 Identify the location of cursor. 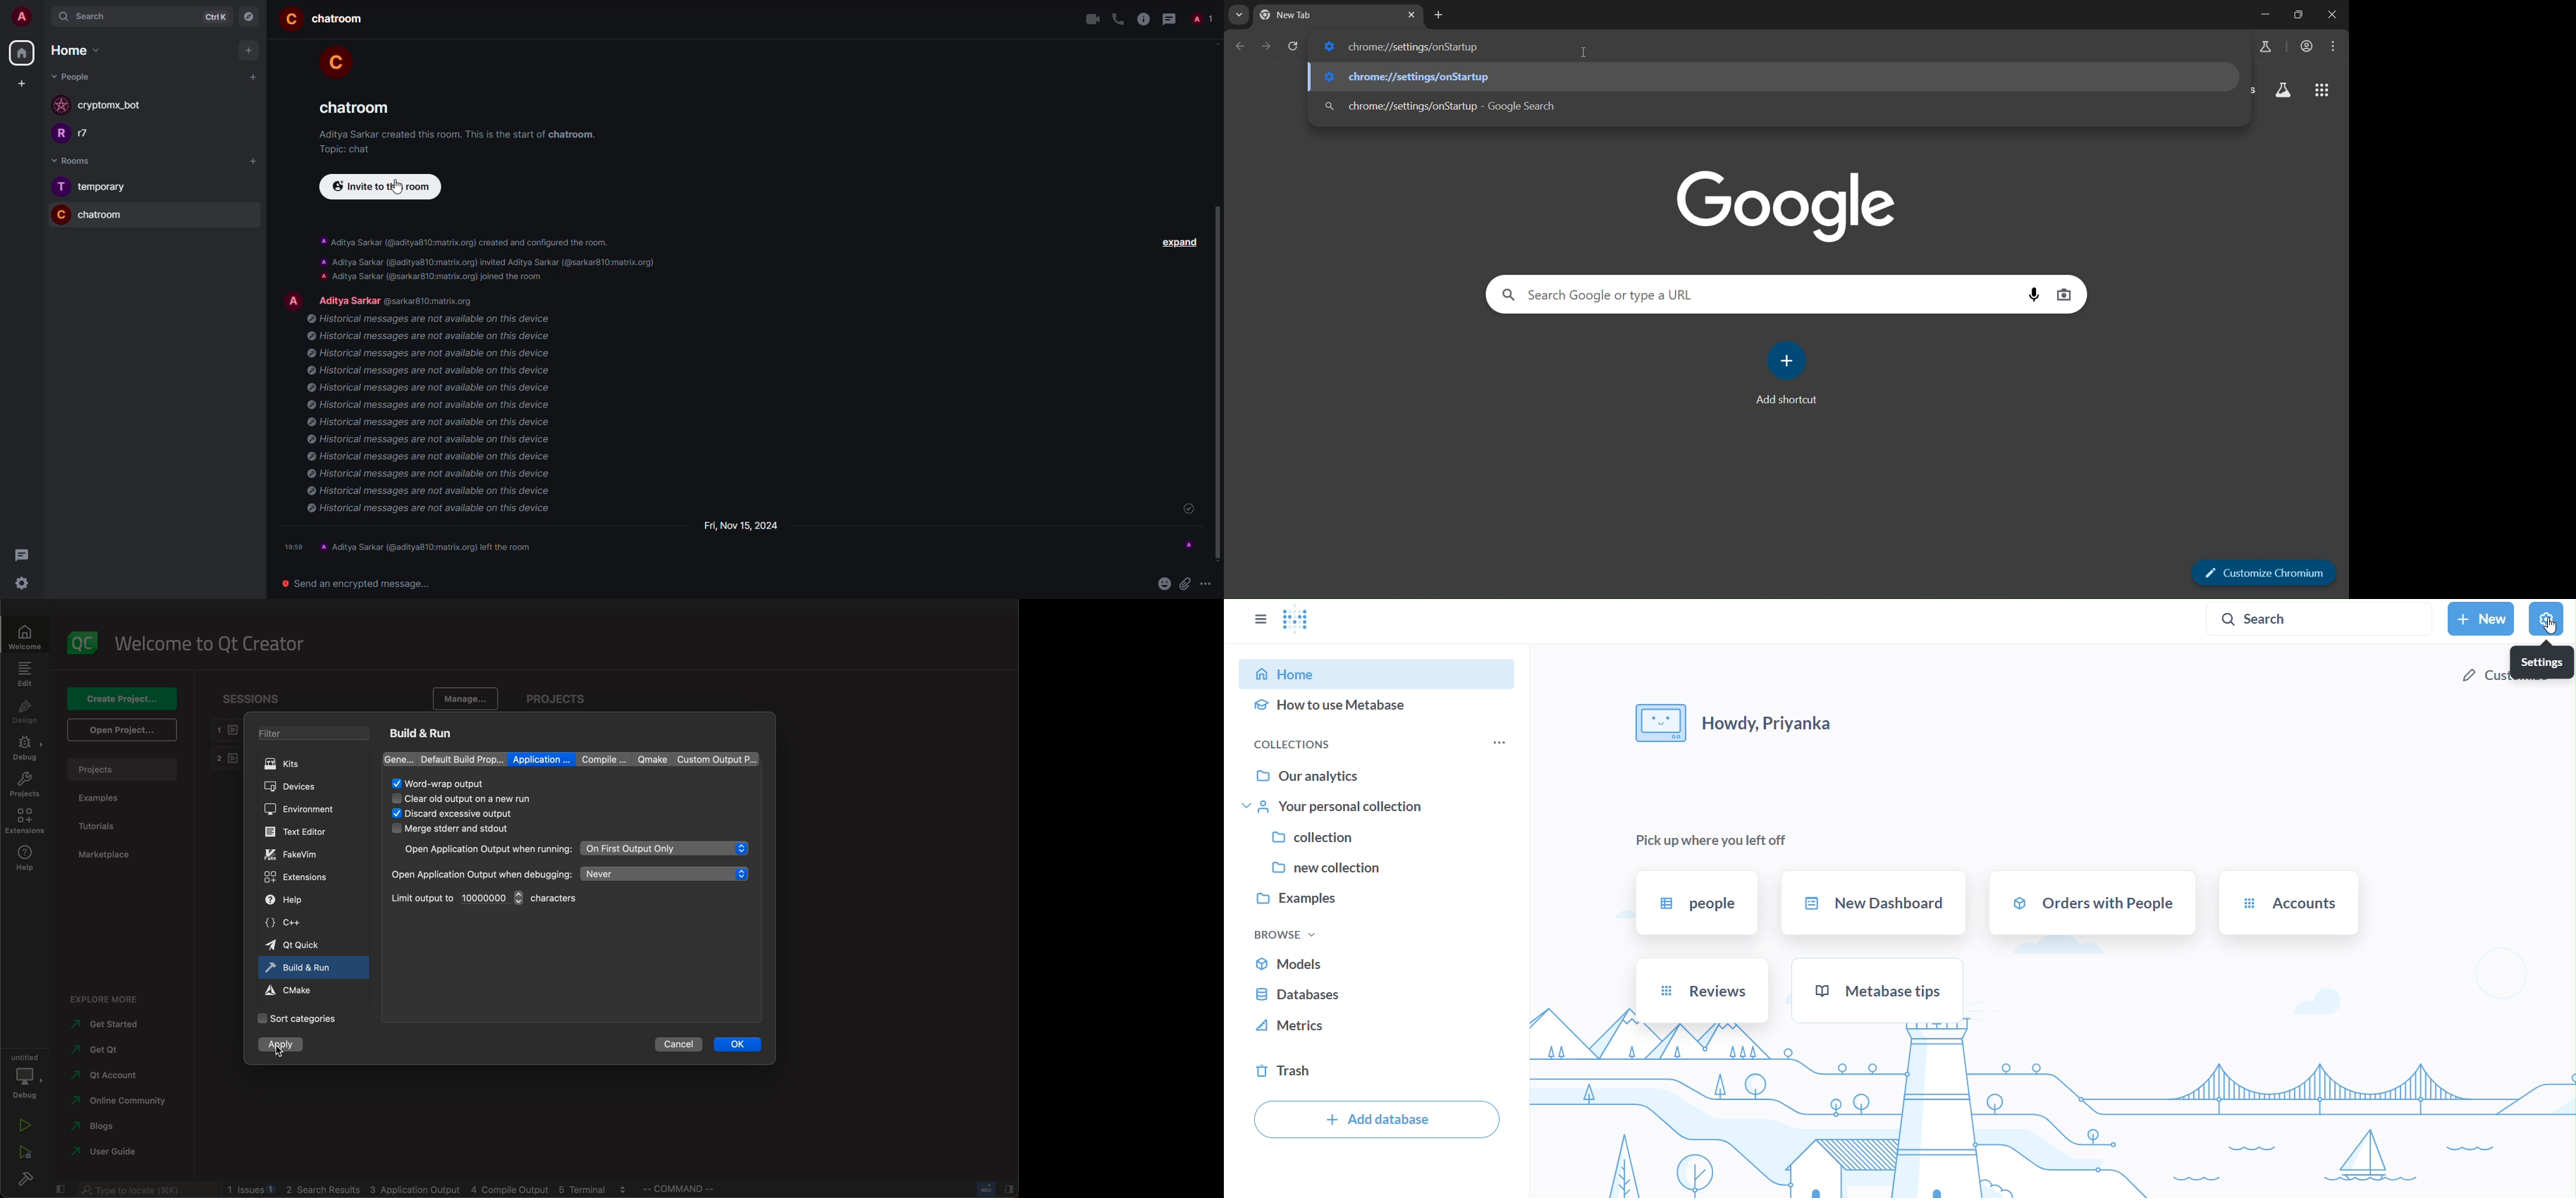
(279, 1049).